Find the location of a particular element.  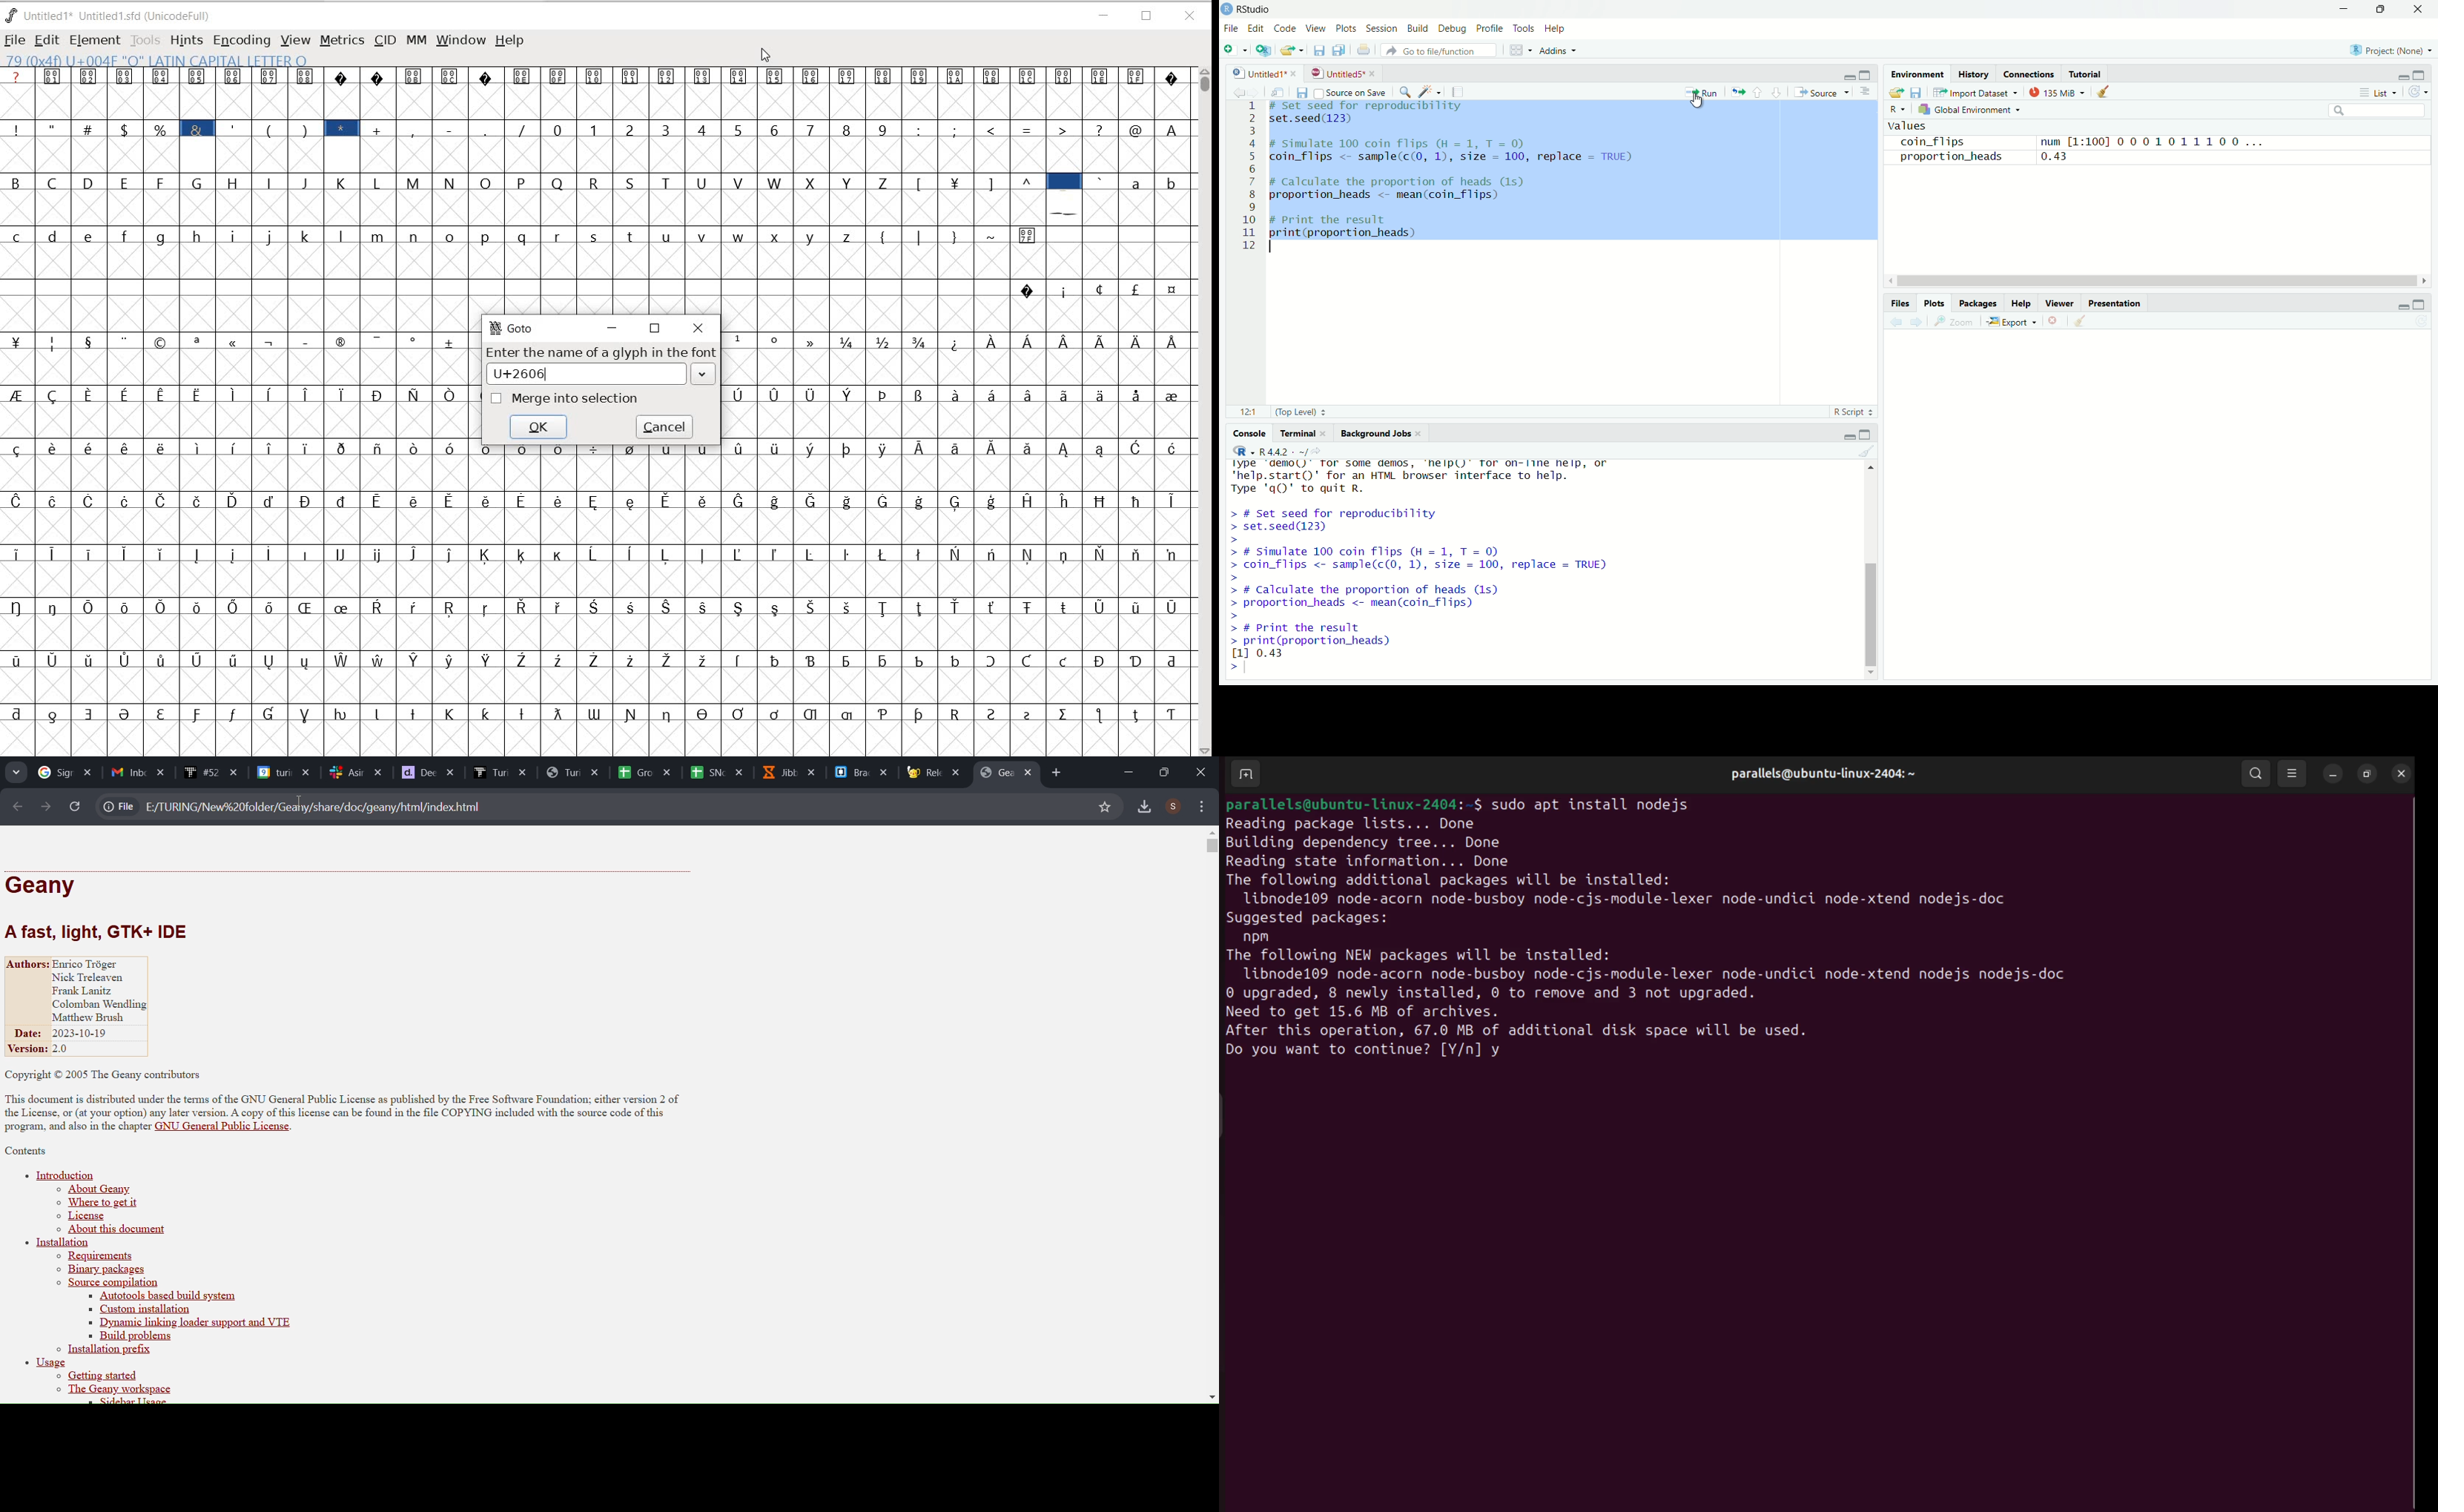

FILE is located at coordinates (14, 41).